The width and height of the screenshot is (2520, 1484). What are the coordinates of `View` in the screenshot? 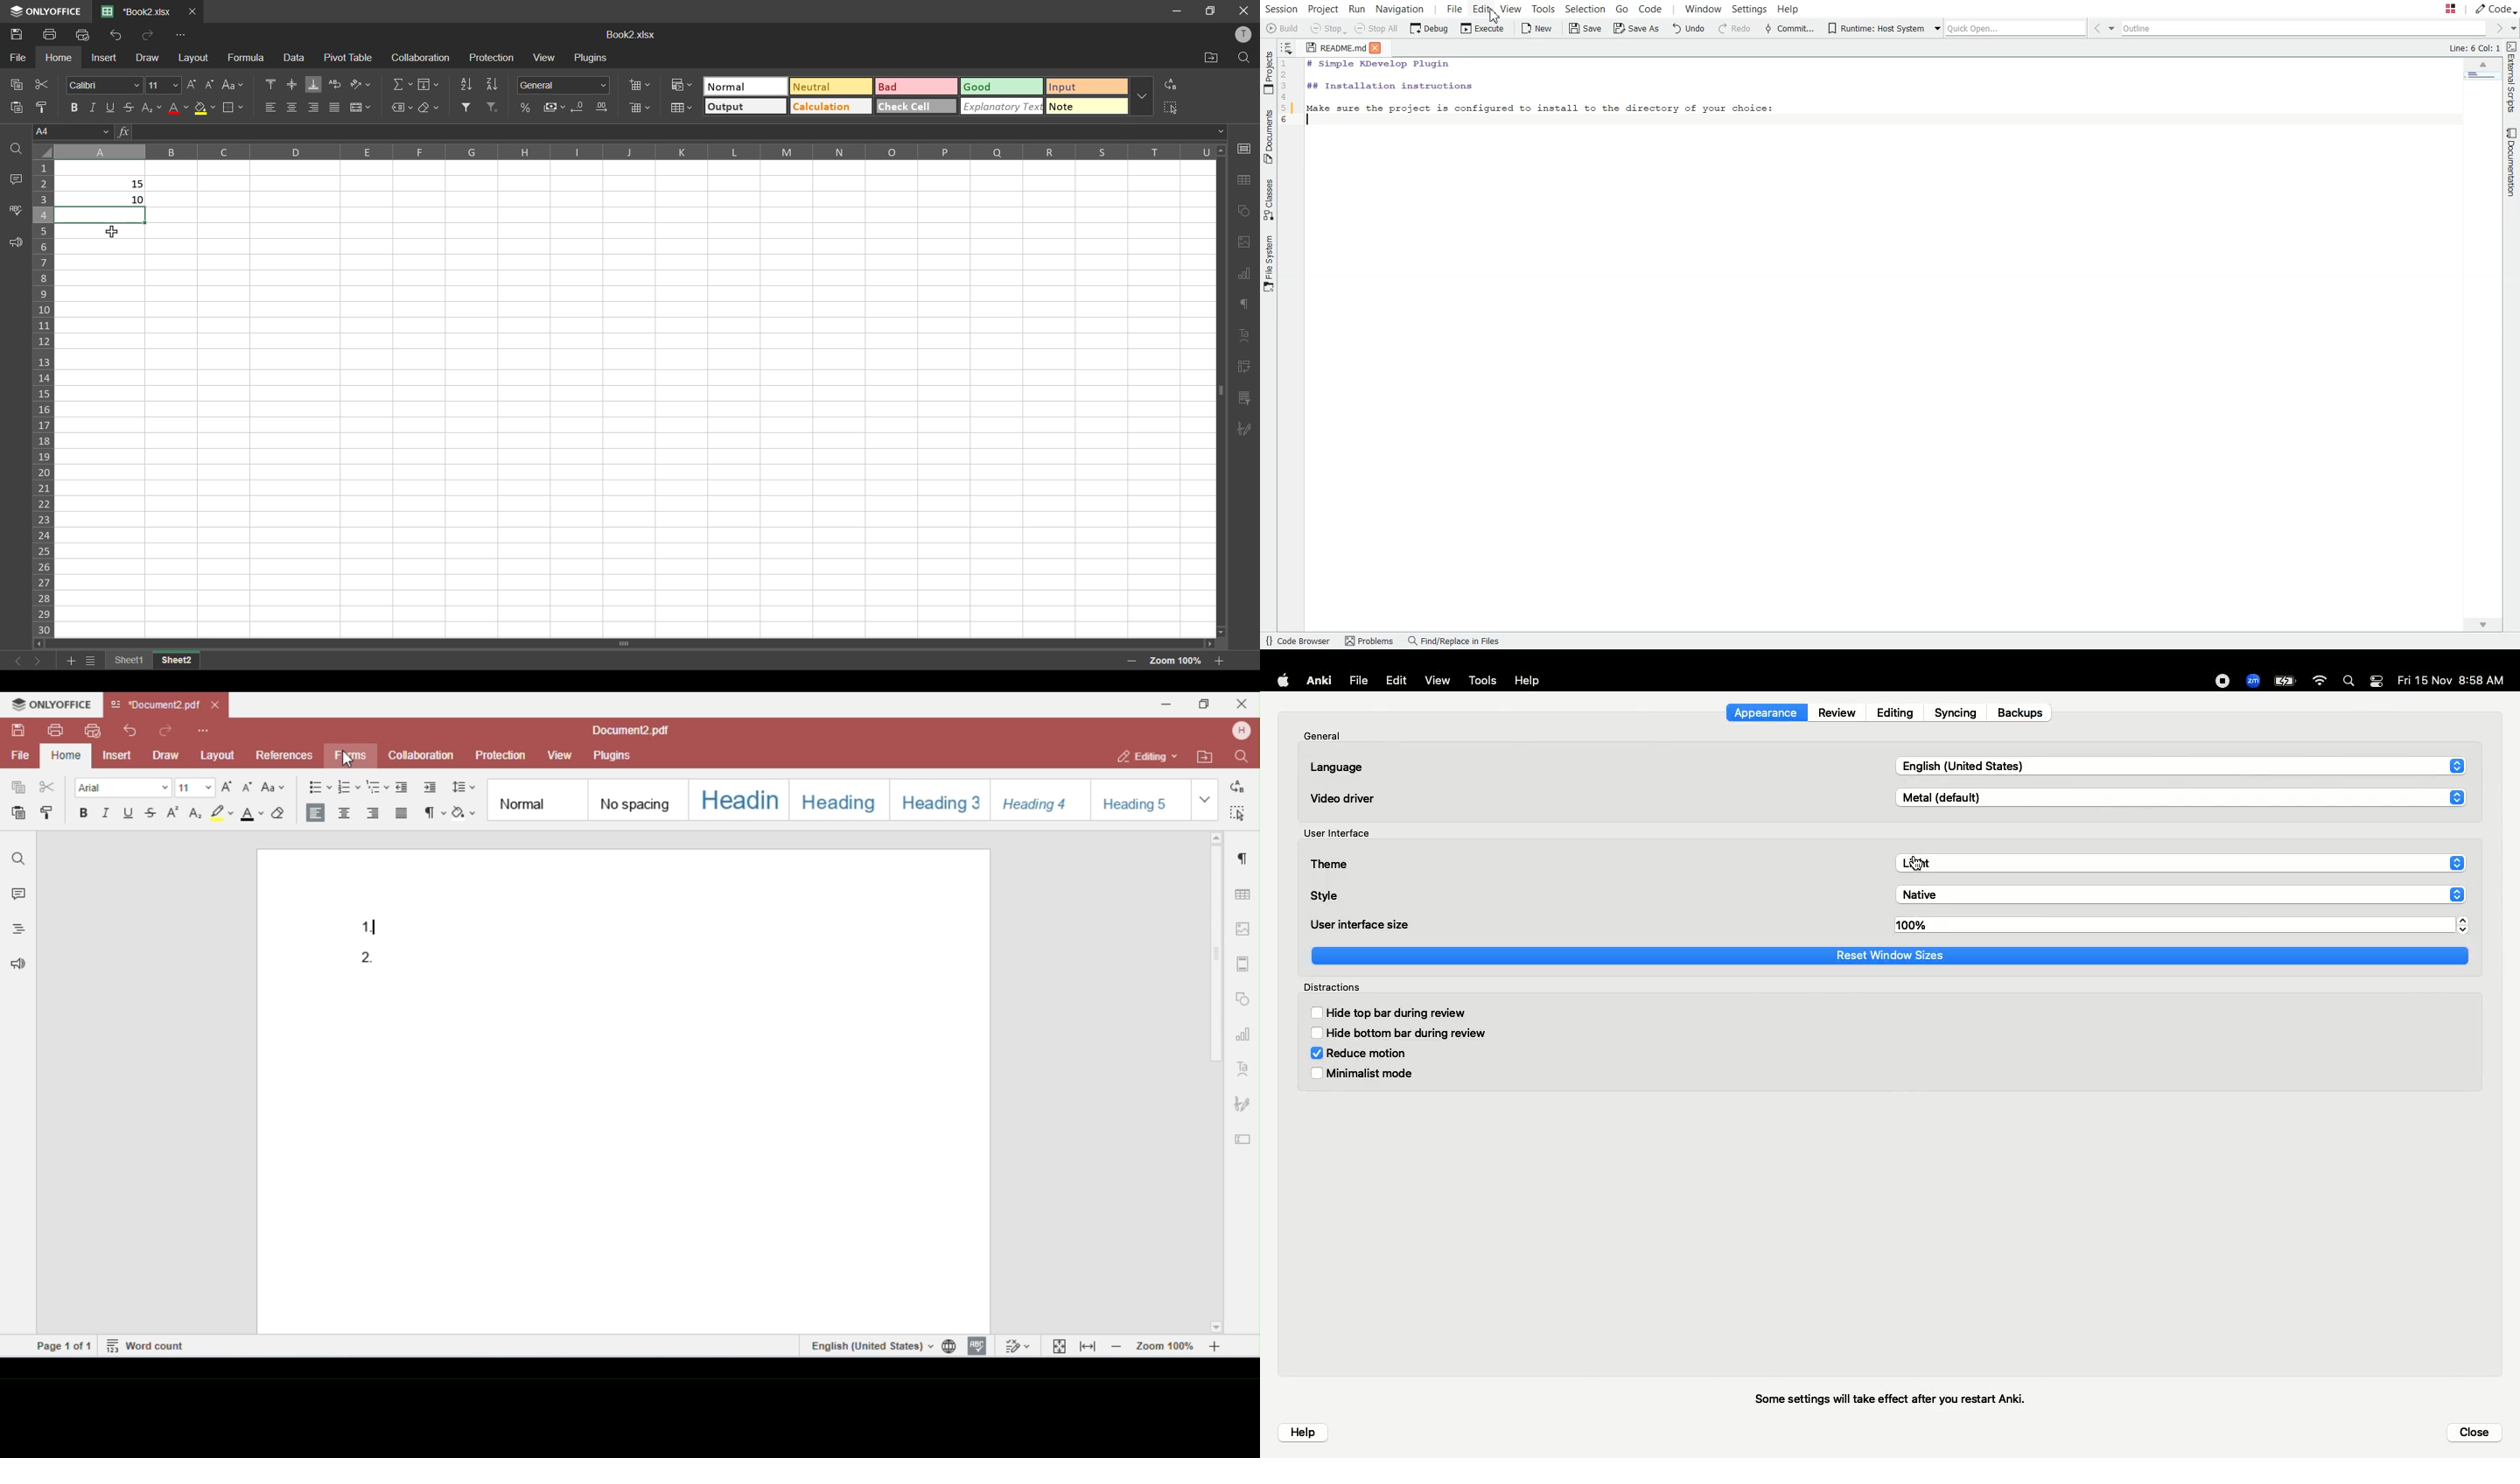 It's located at (1438, 679).